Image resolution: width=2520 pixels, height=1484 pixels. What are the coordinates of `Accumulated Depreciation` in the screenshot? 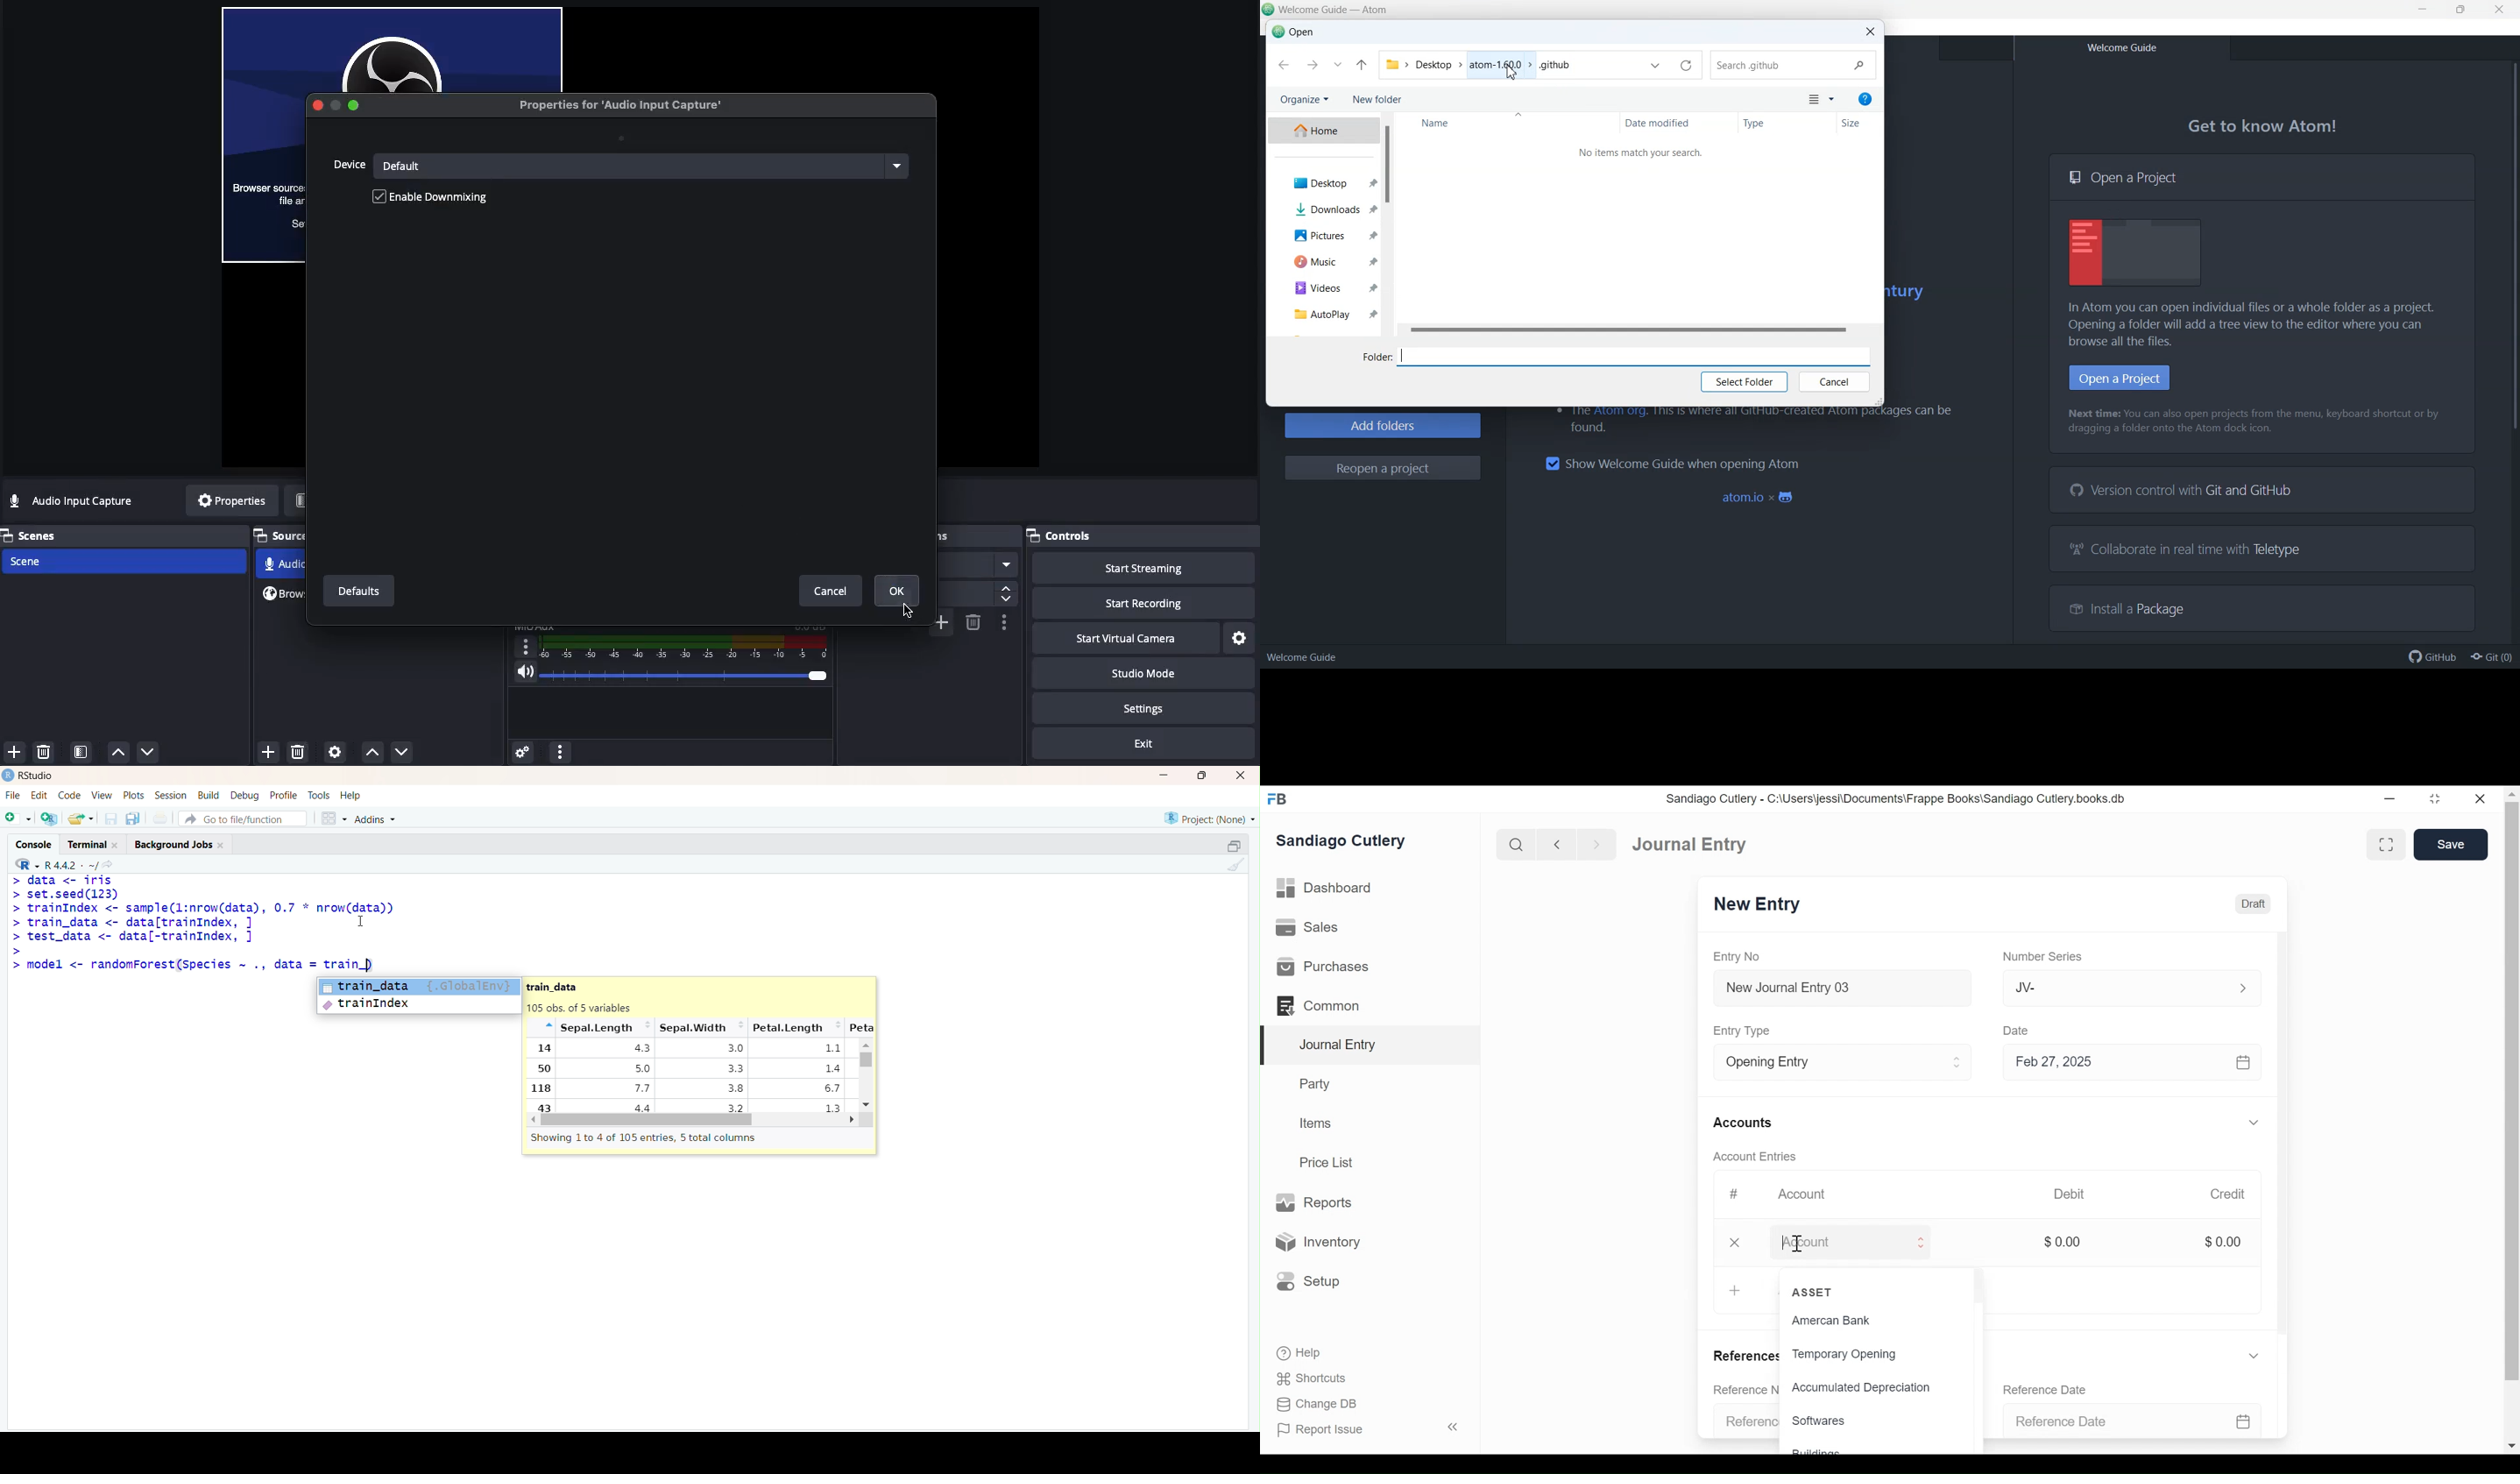 It's located at (1877, 1389).